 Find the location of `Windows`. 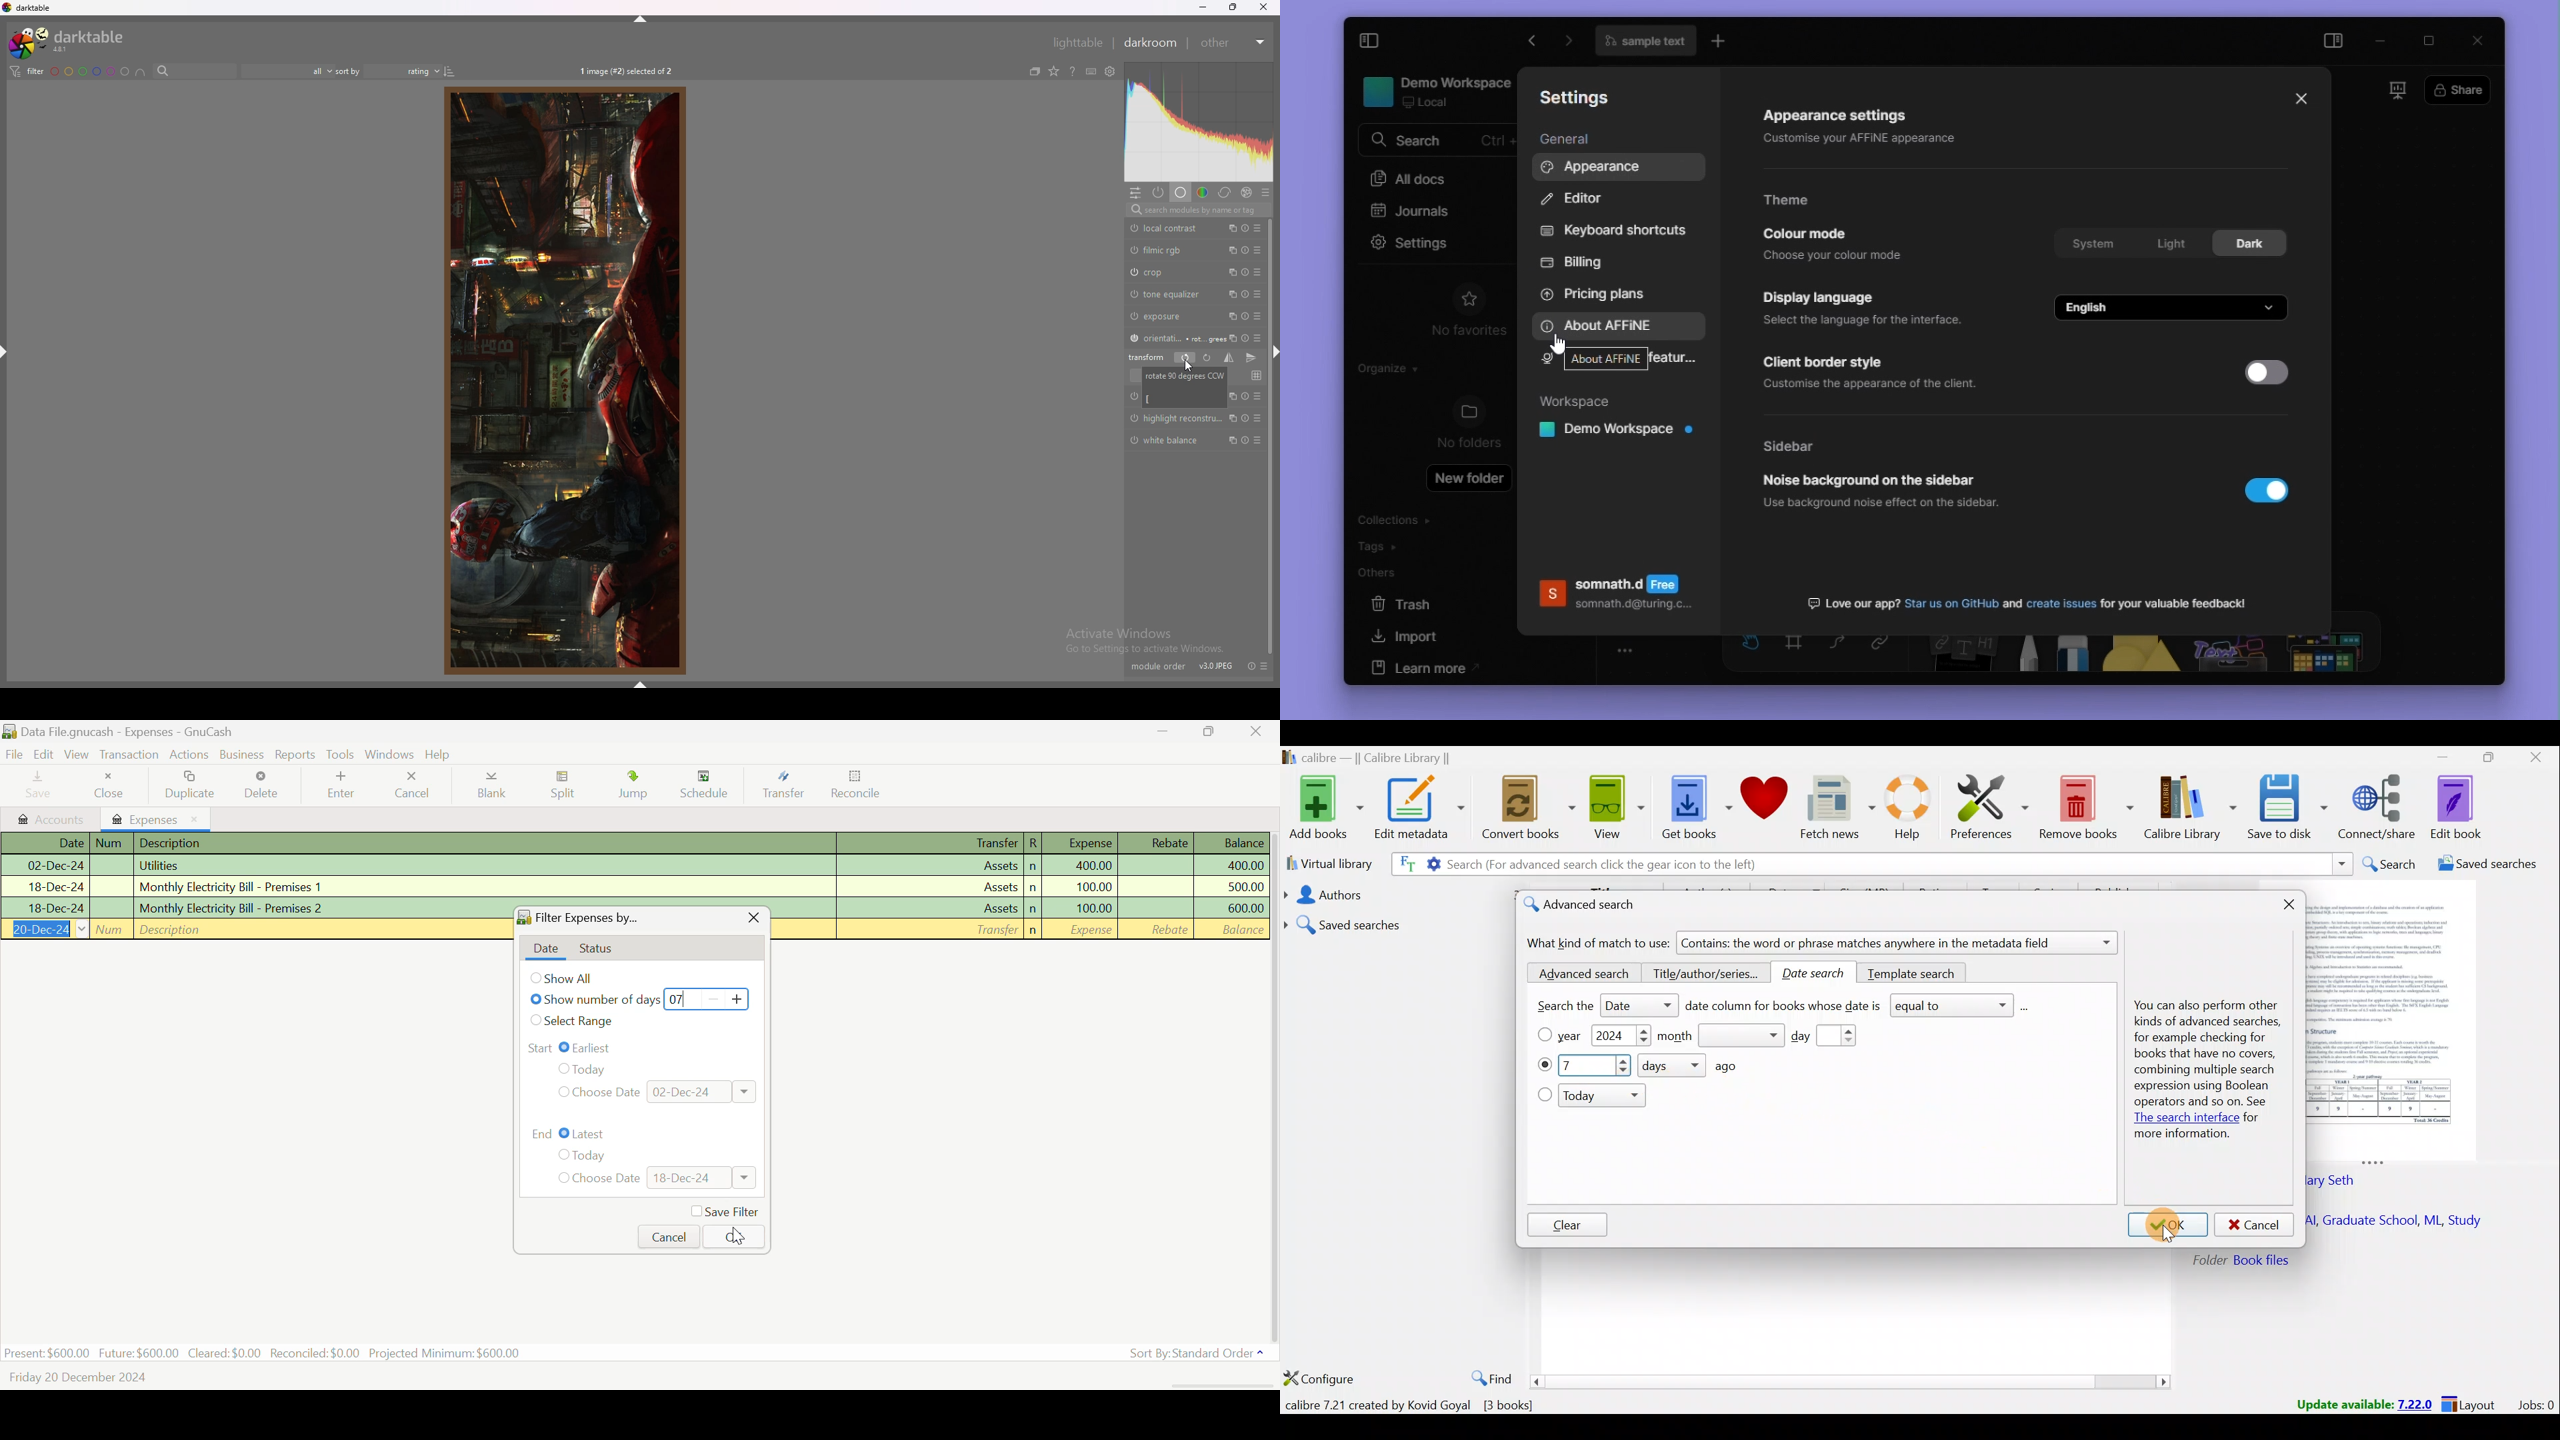

Windows is located at coordinates (391, 753).